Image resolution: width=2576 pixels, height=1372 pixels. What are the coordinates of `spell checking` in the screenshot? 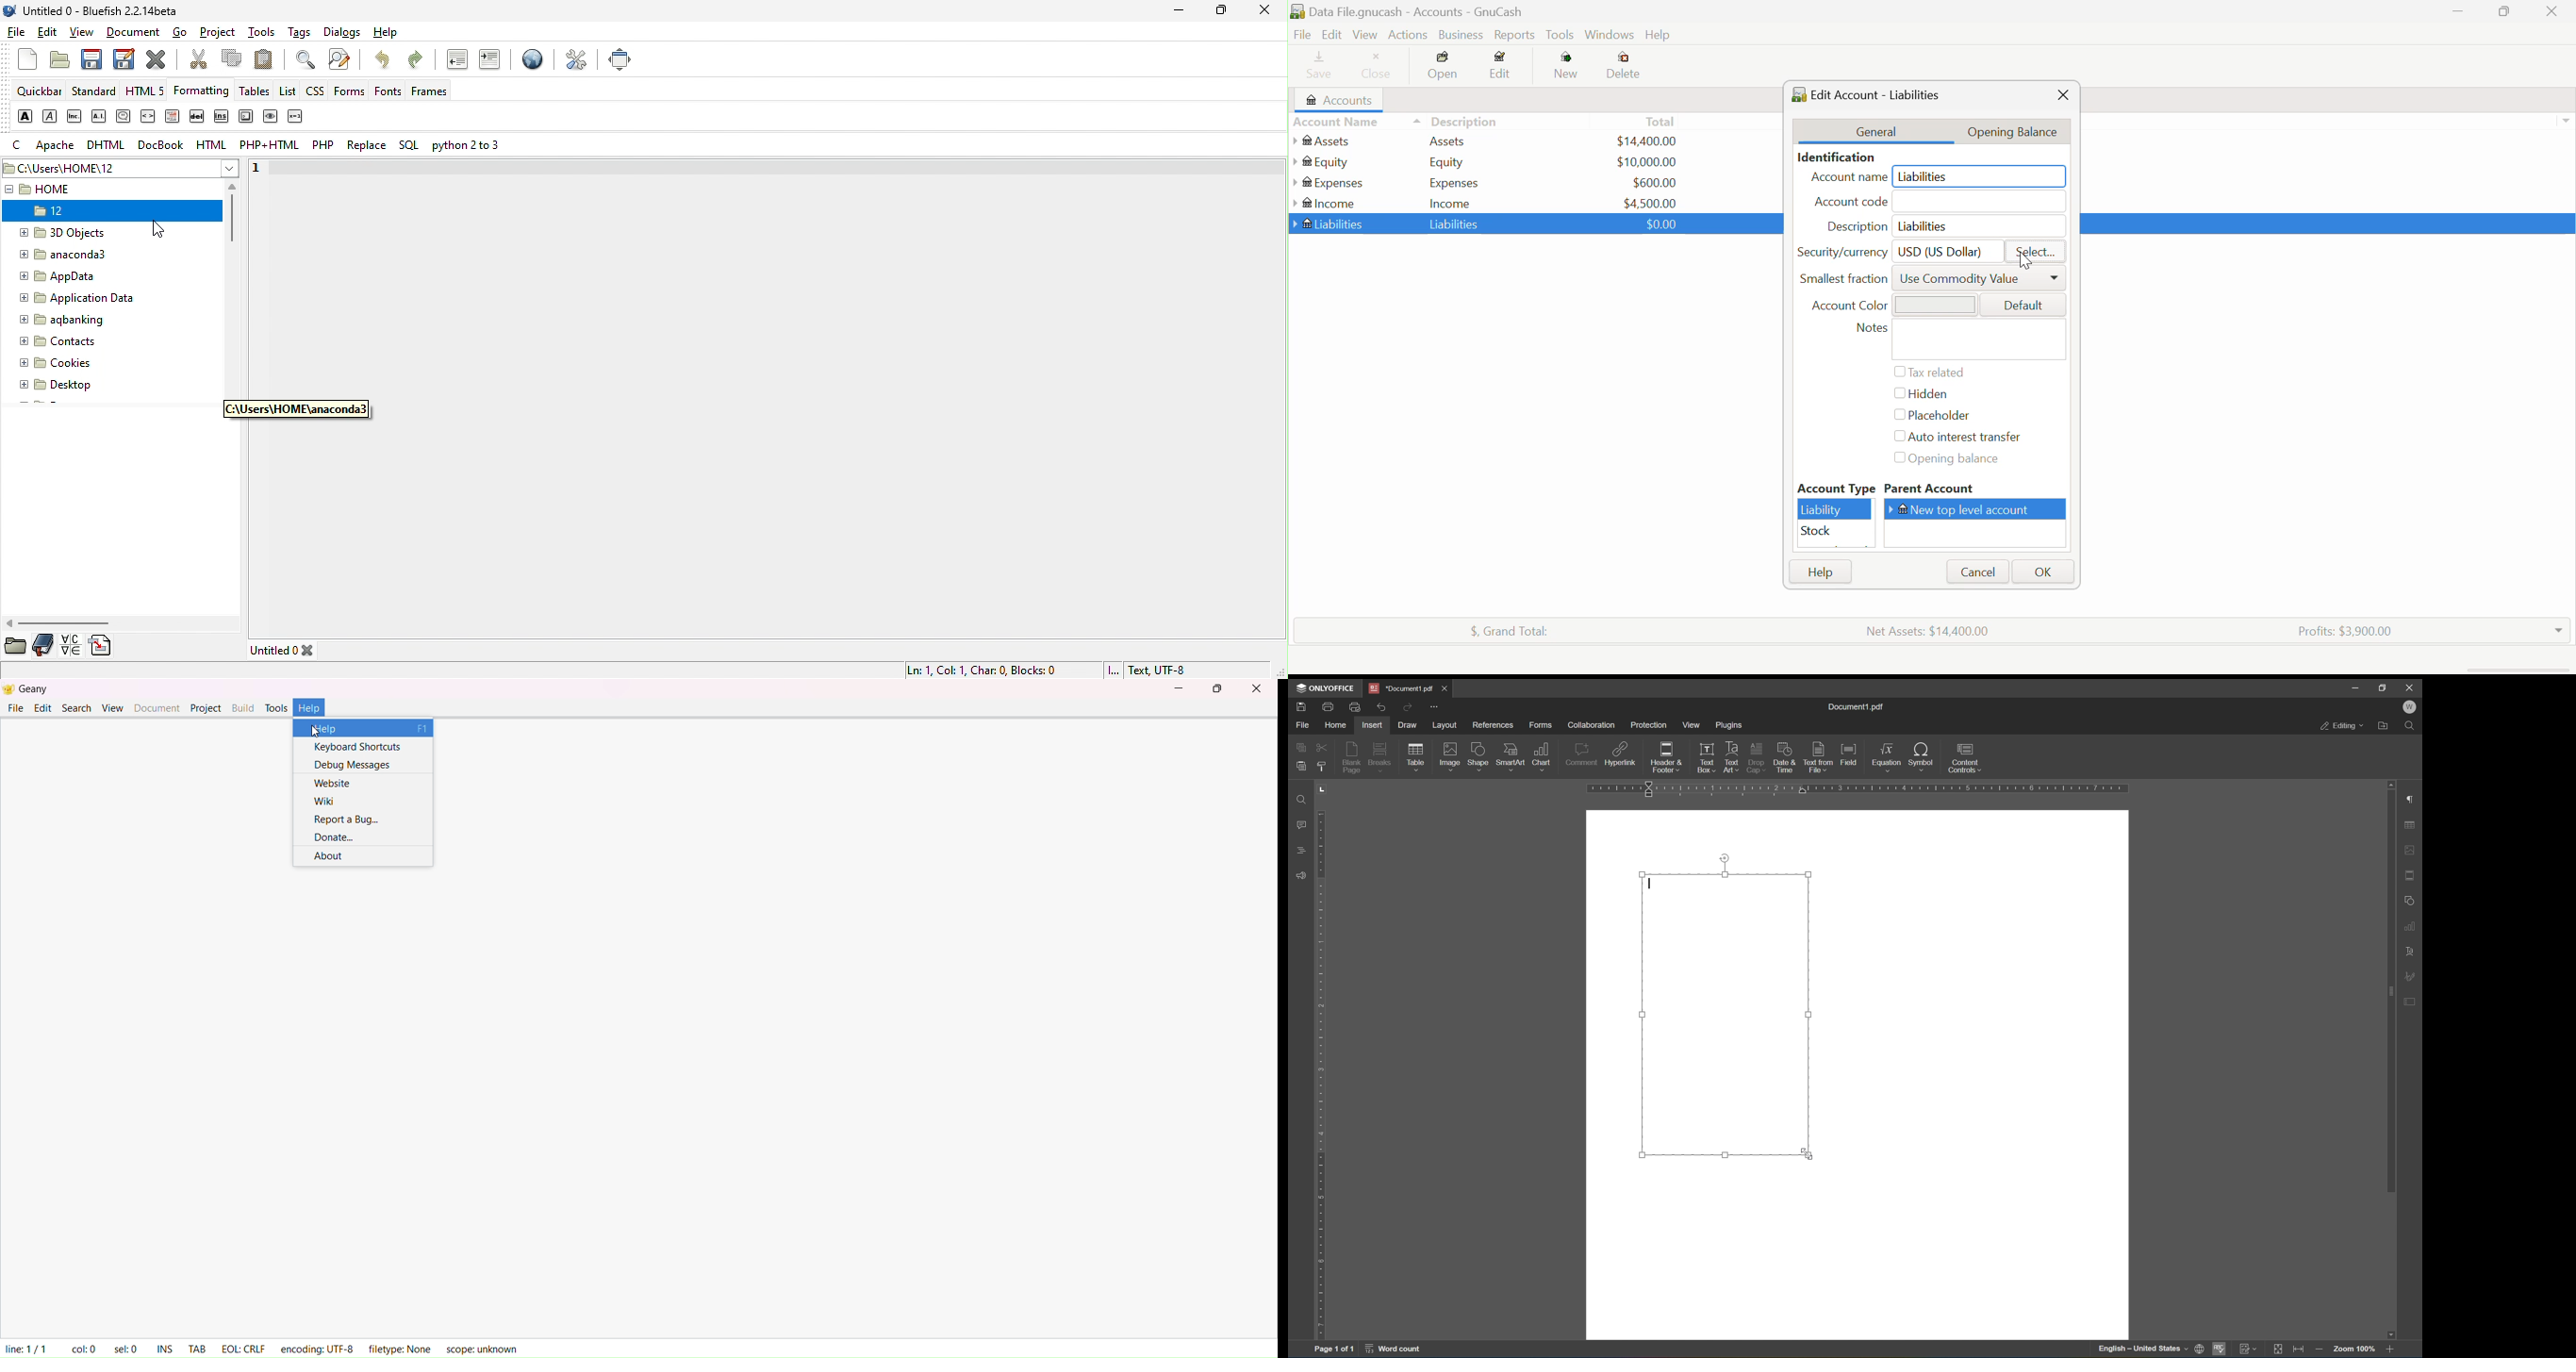 It's located at (2221, 1348).